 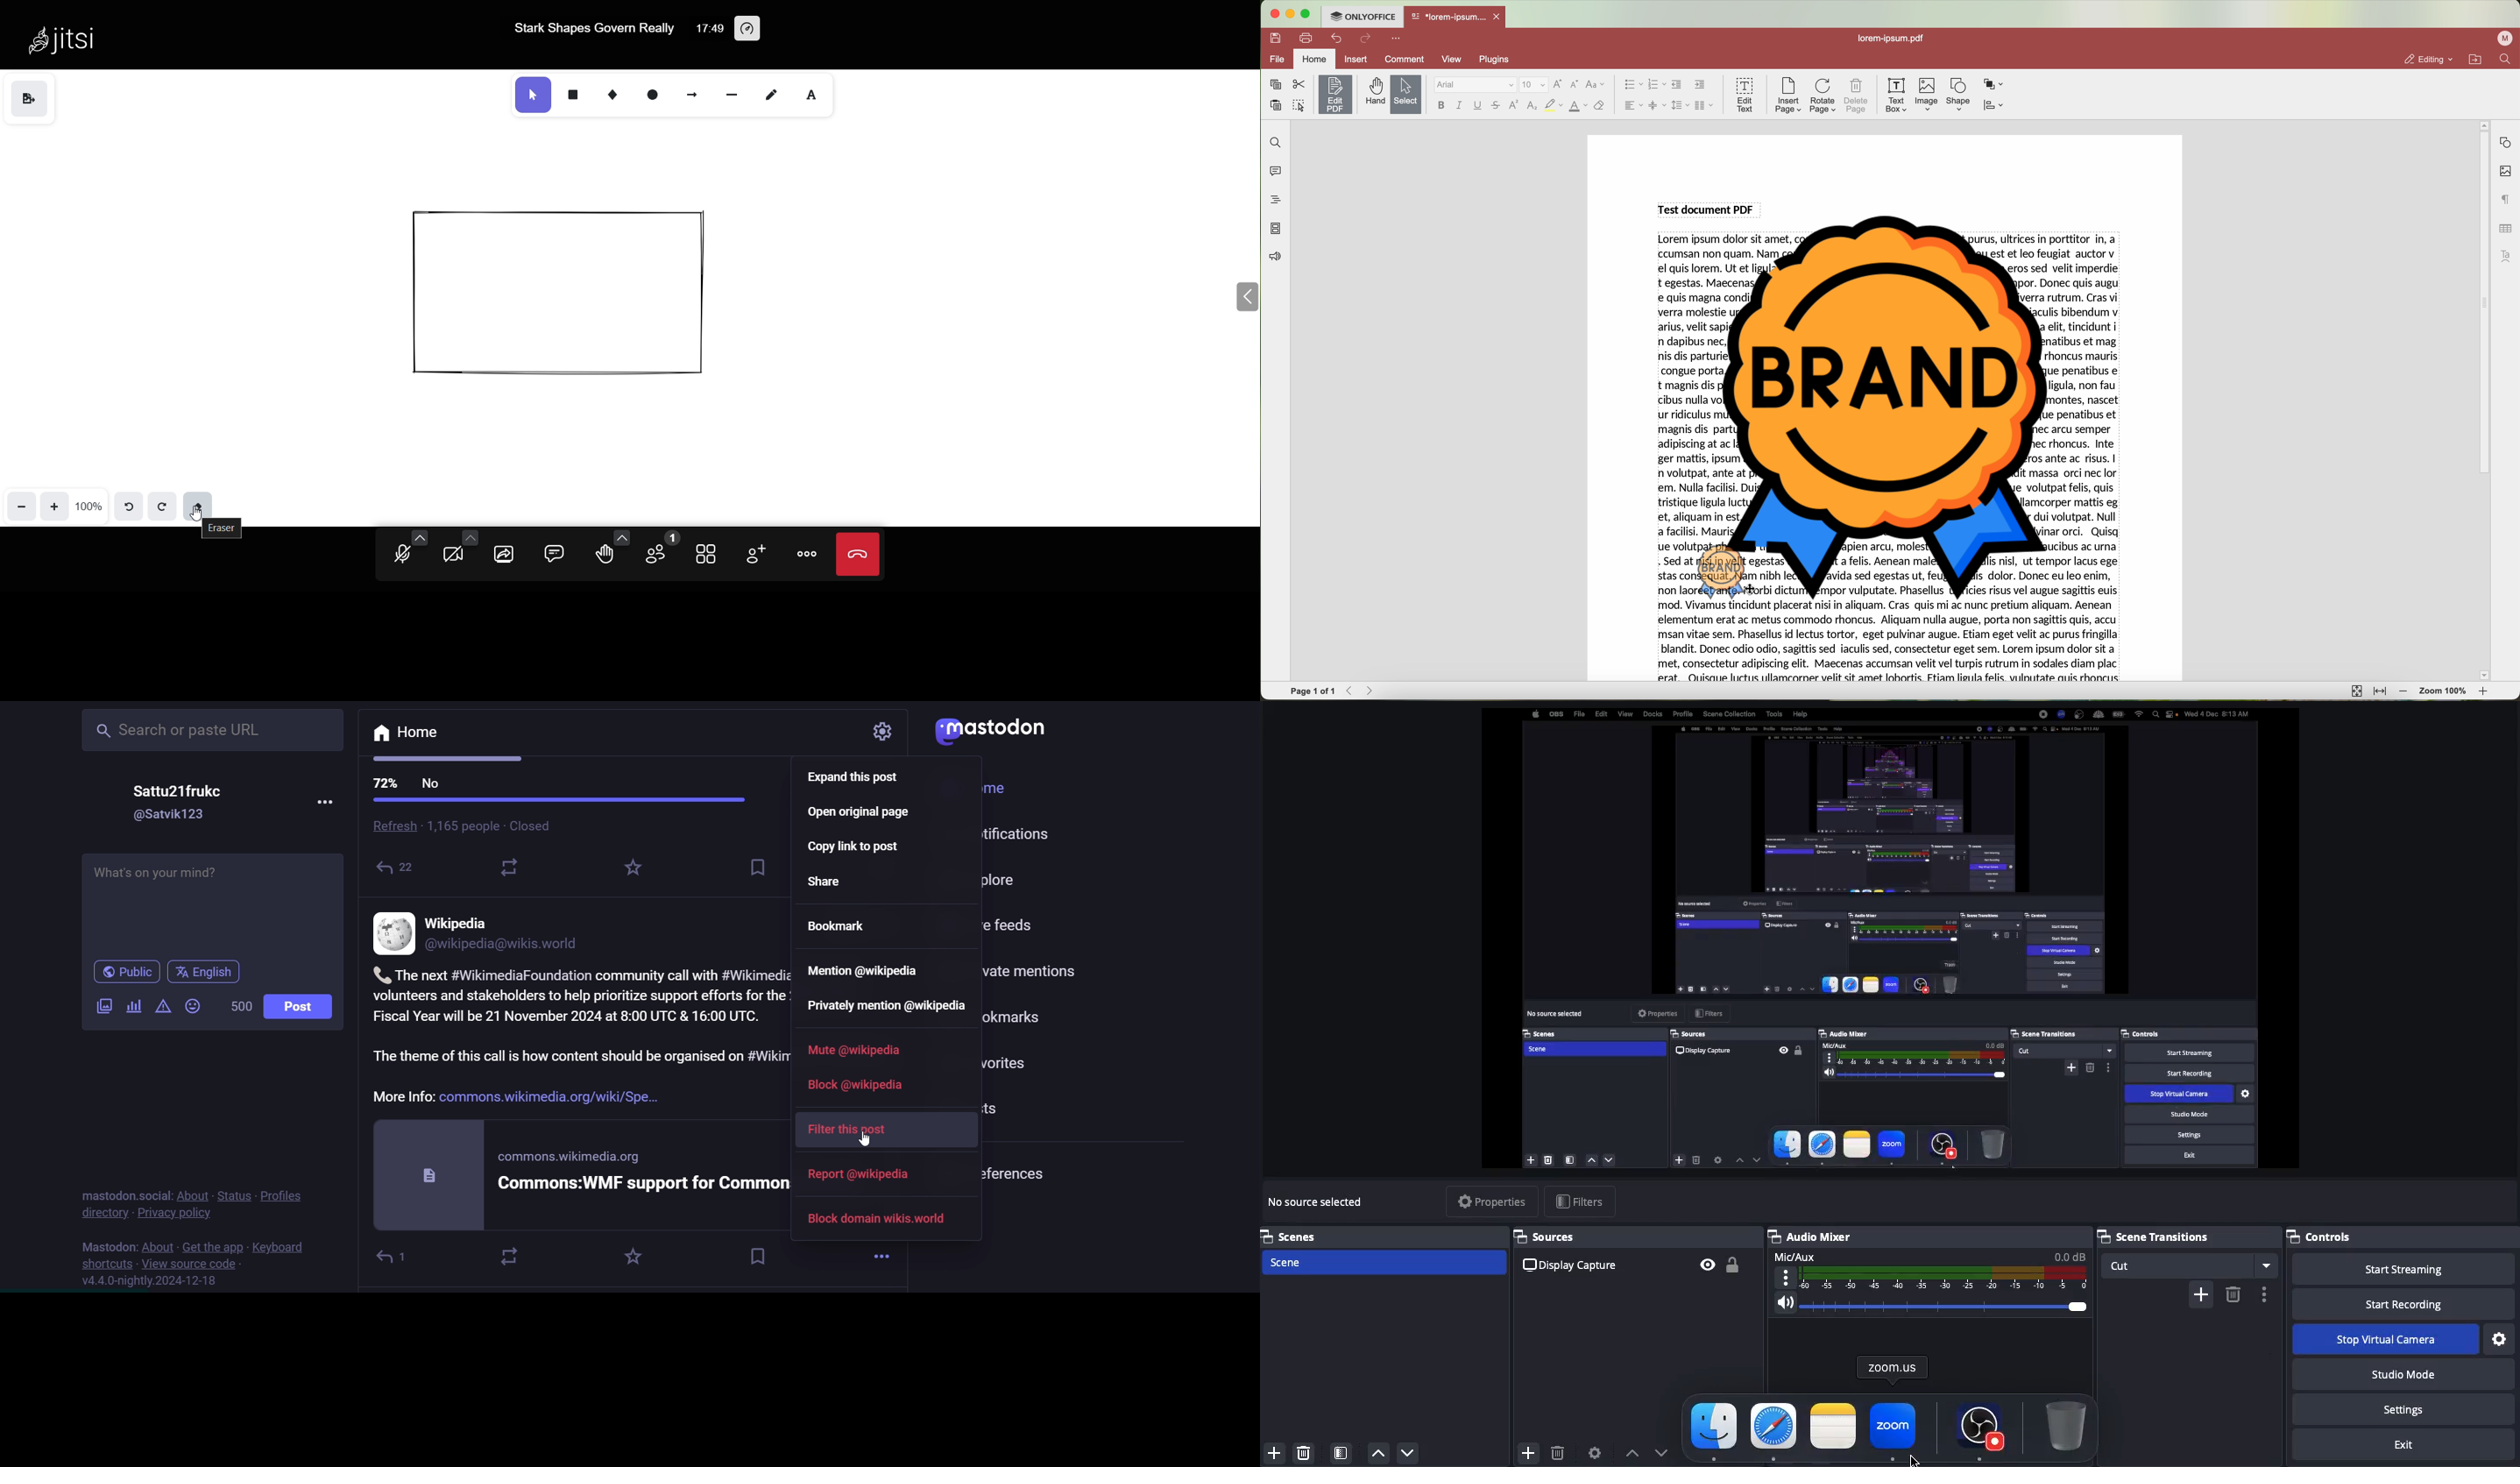 I want to click on Commons:WMF support for Commons/Comm..., so click(x=643, y=1184).